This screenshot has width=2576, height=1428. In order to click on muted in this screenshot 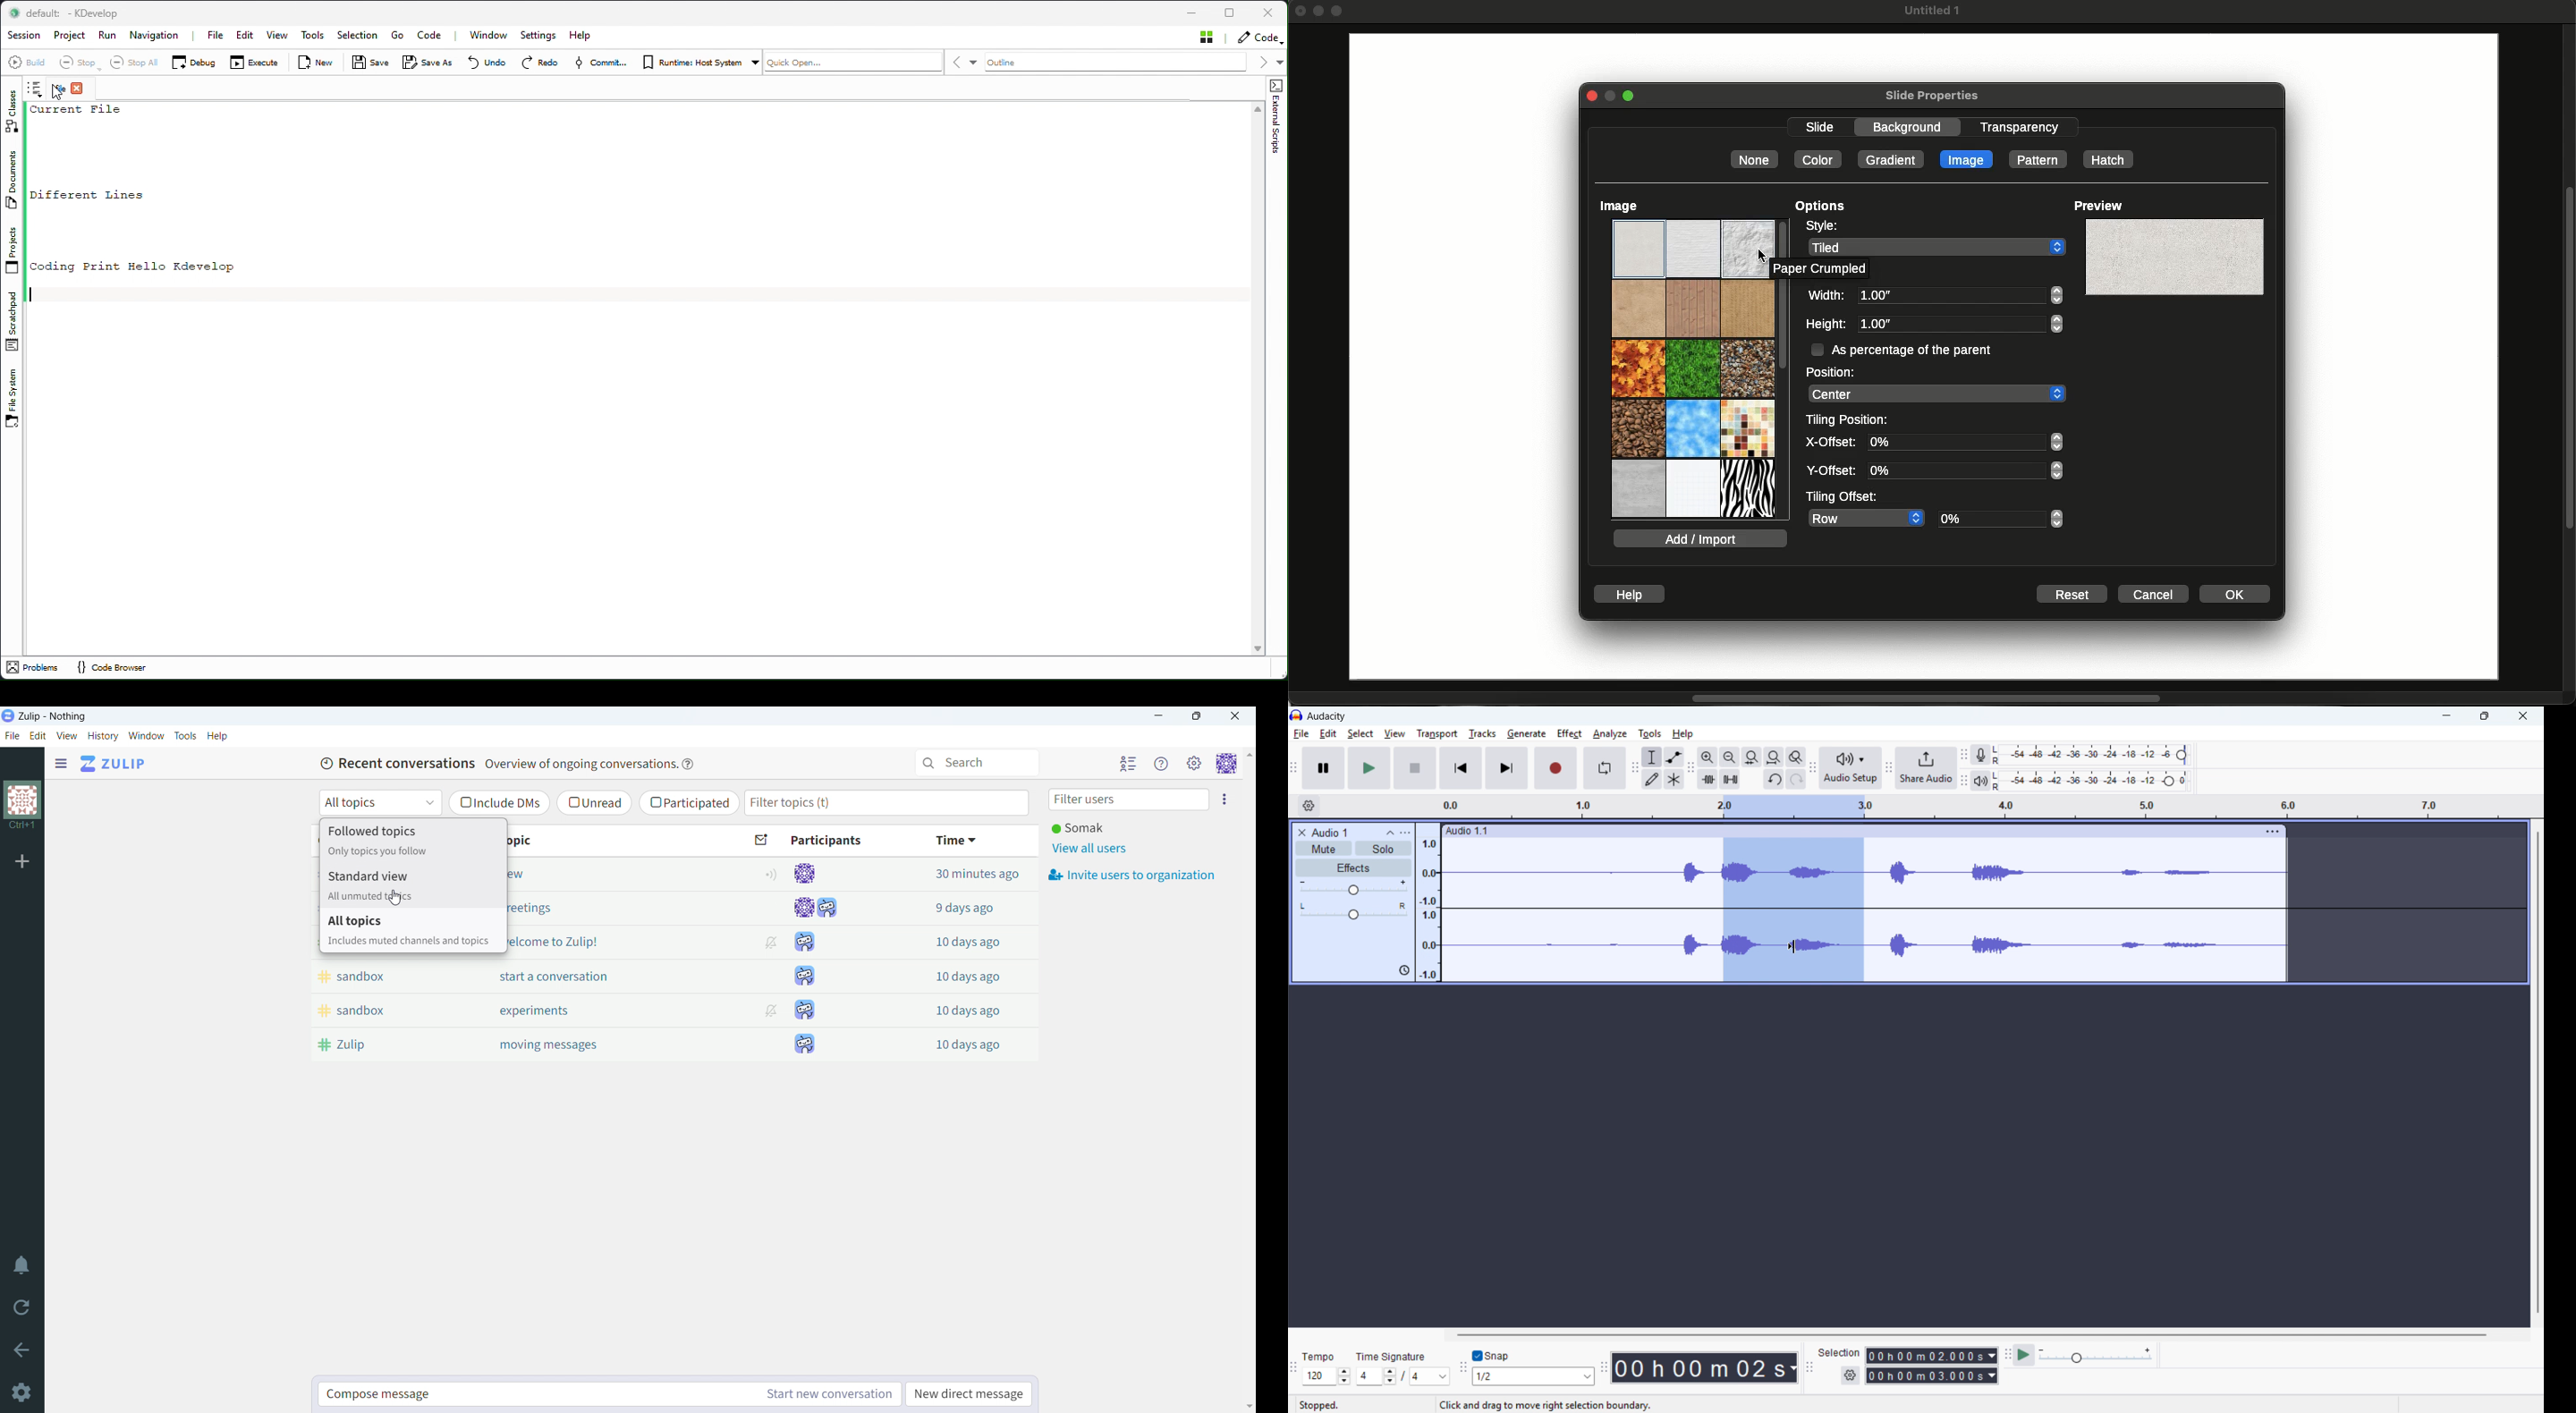, I will do `click(769, 1010)`.